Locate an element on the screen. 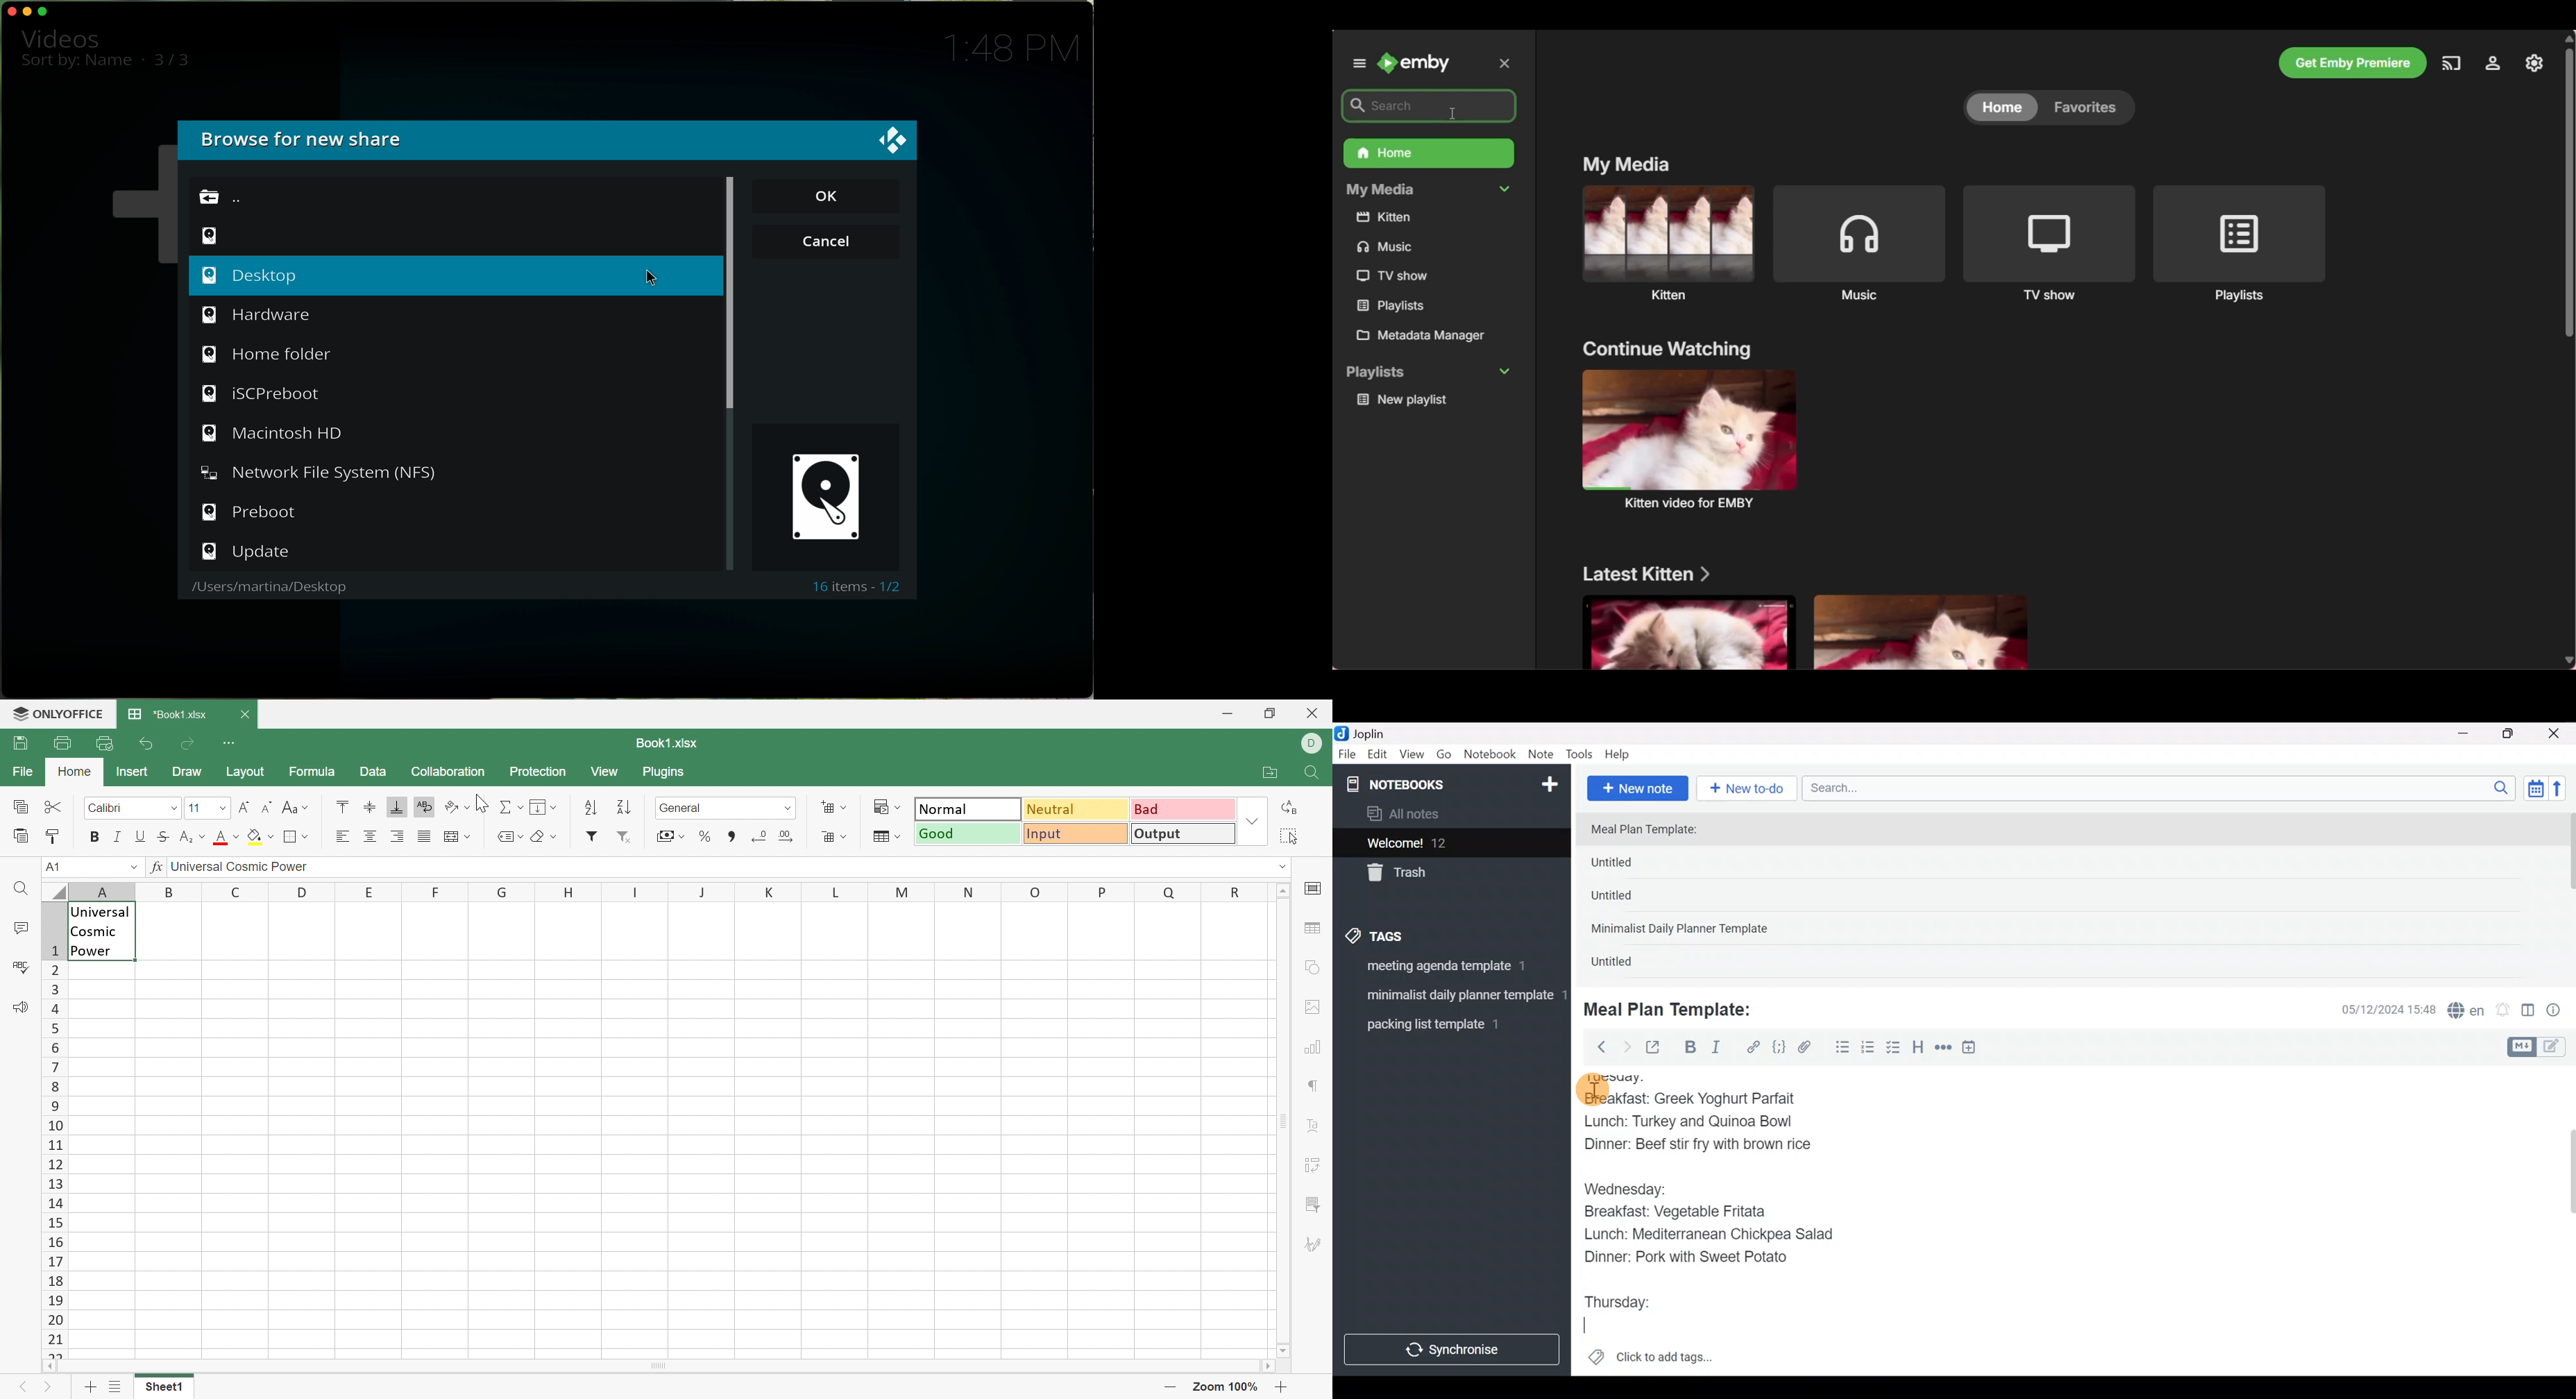  Strikethrough is located at coordinates (162, 838).